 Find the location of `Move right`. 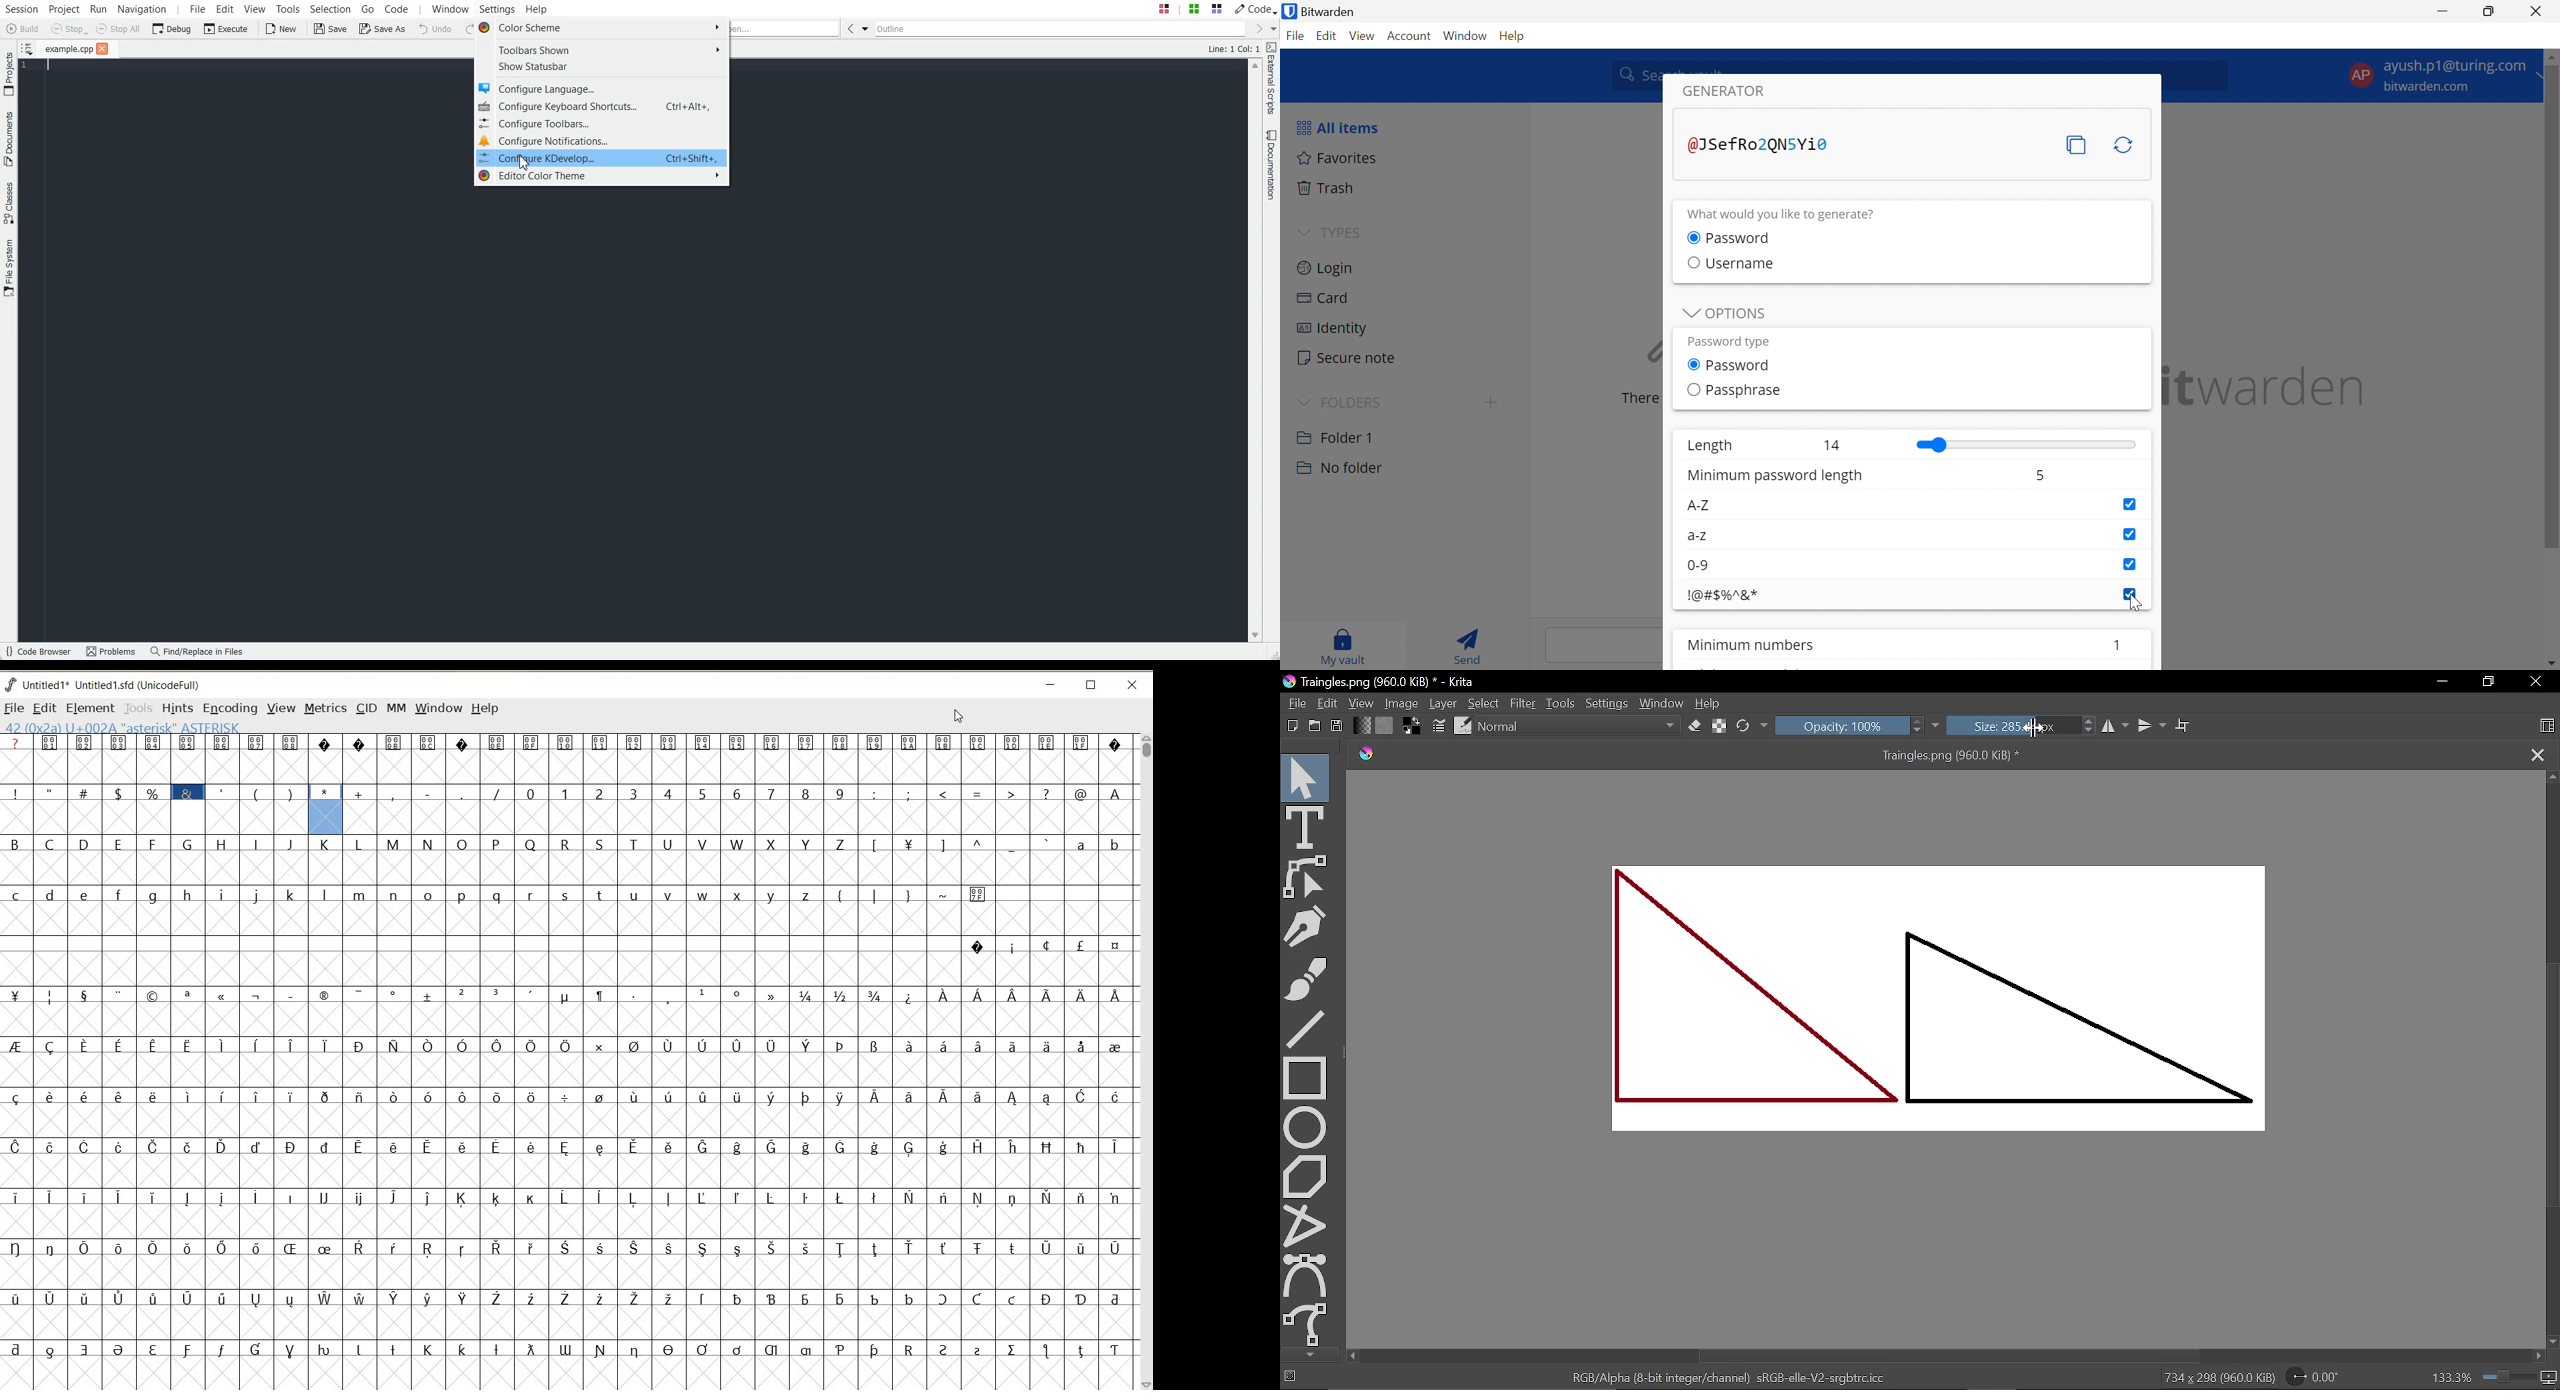

Move right is located at coordinates (2542, 1357).